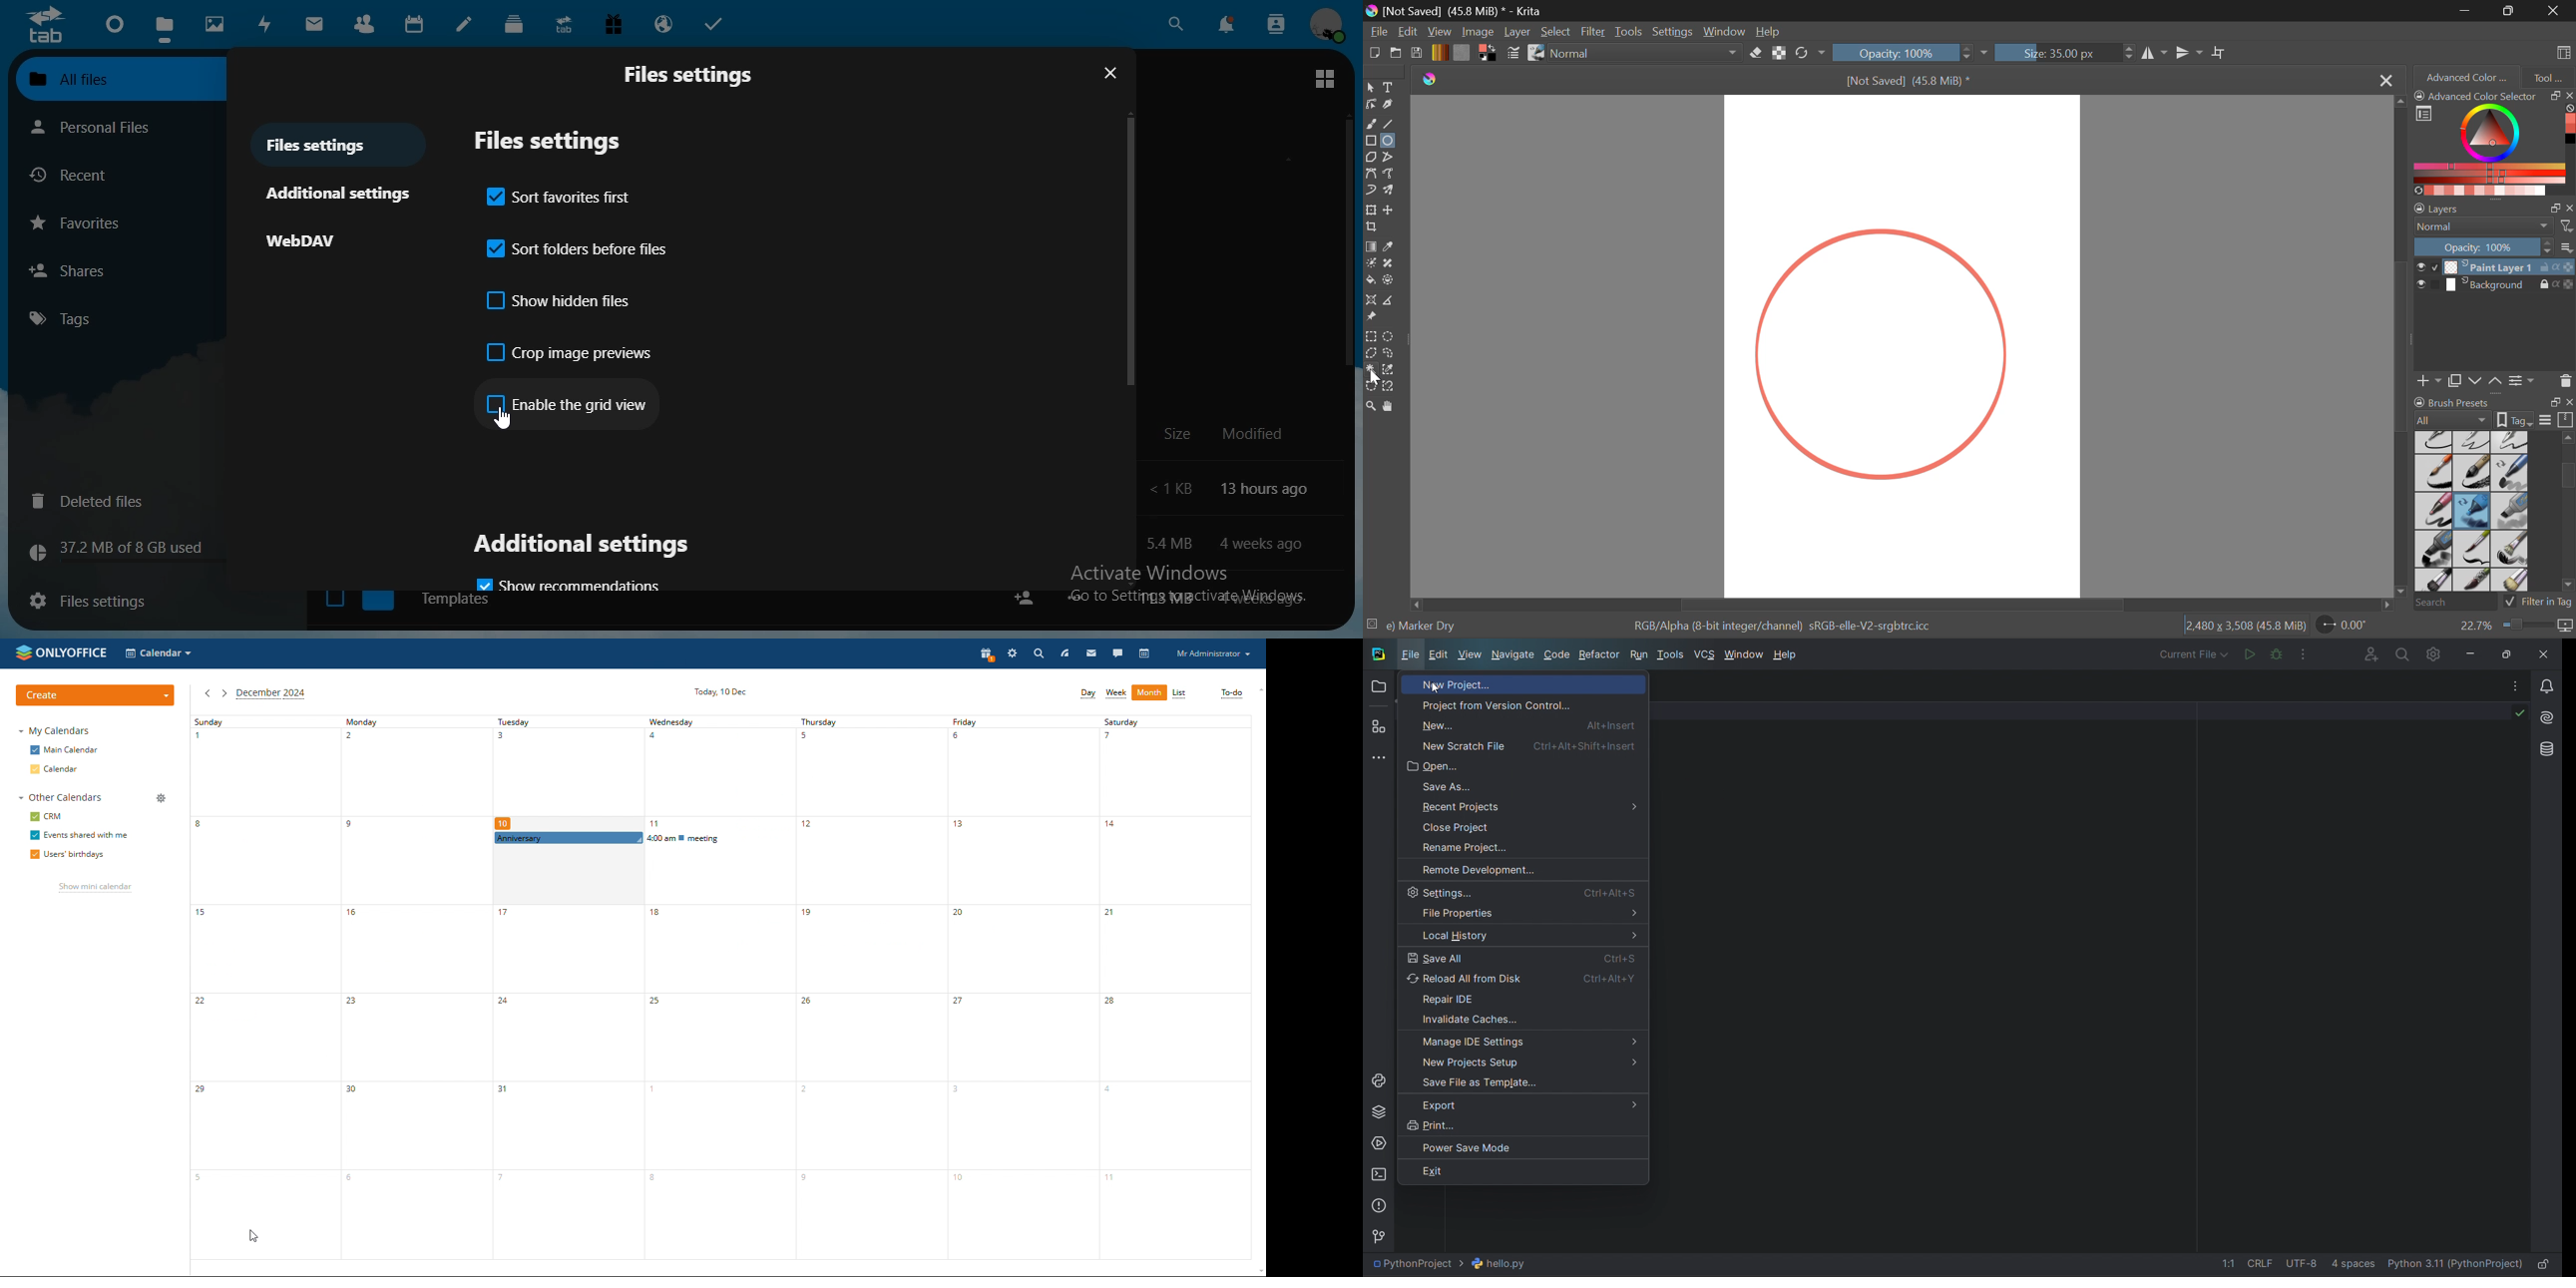 Image resolution: width=2576 pixels, height=1288 pixels. What do you see at coordinates (1378, 758) in the screenshot?
I see `more tool window` at bounding box center [1378, 758].